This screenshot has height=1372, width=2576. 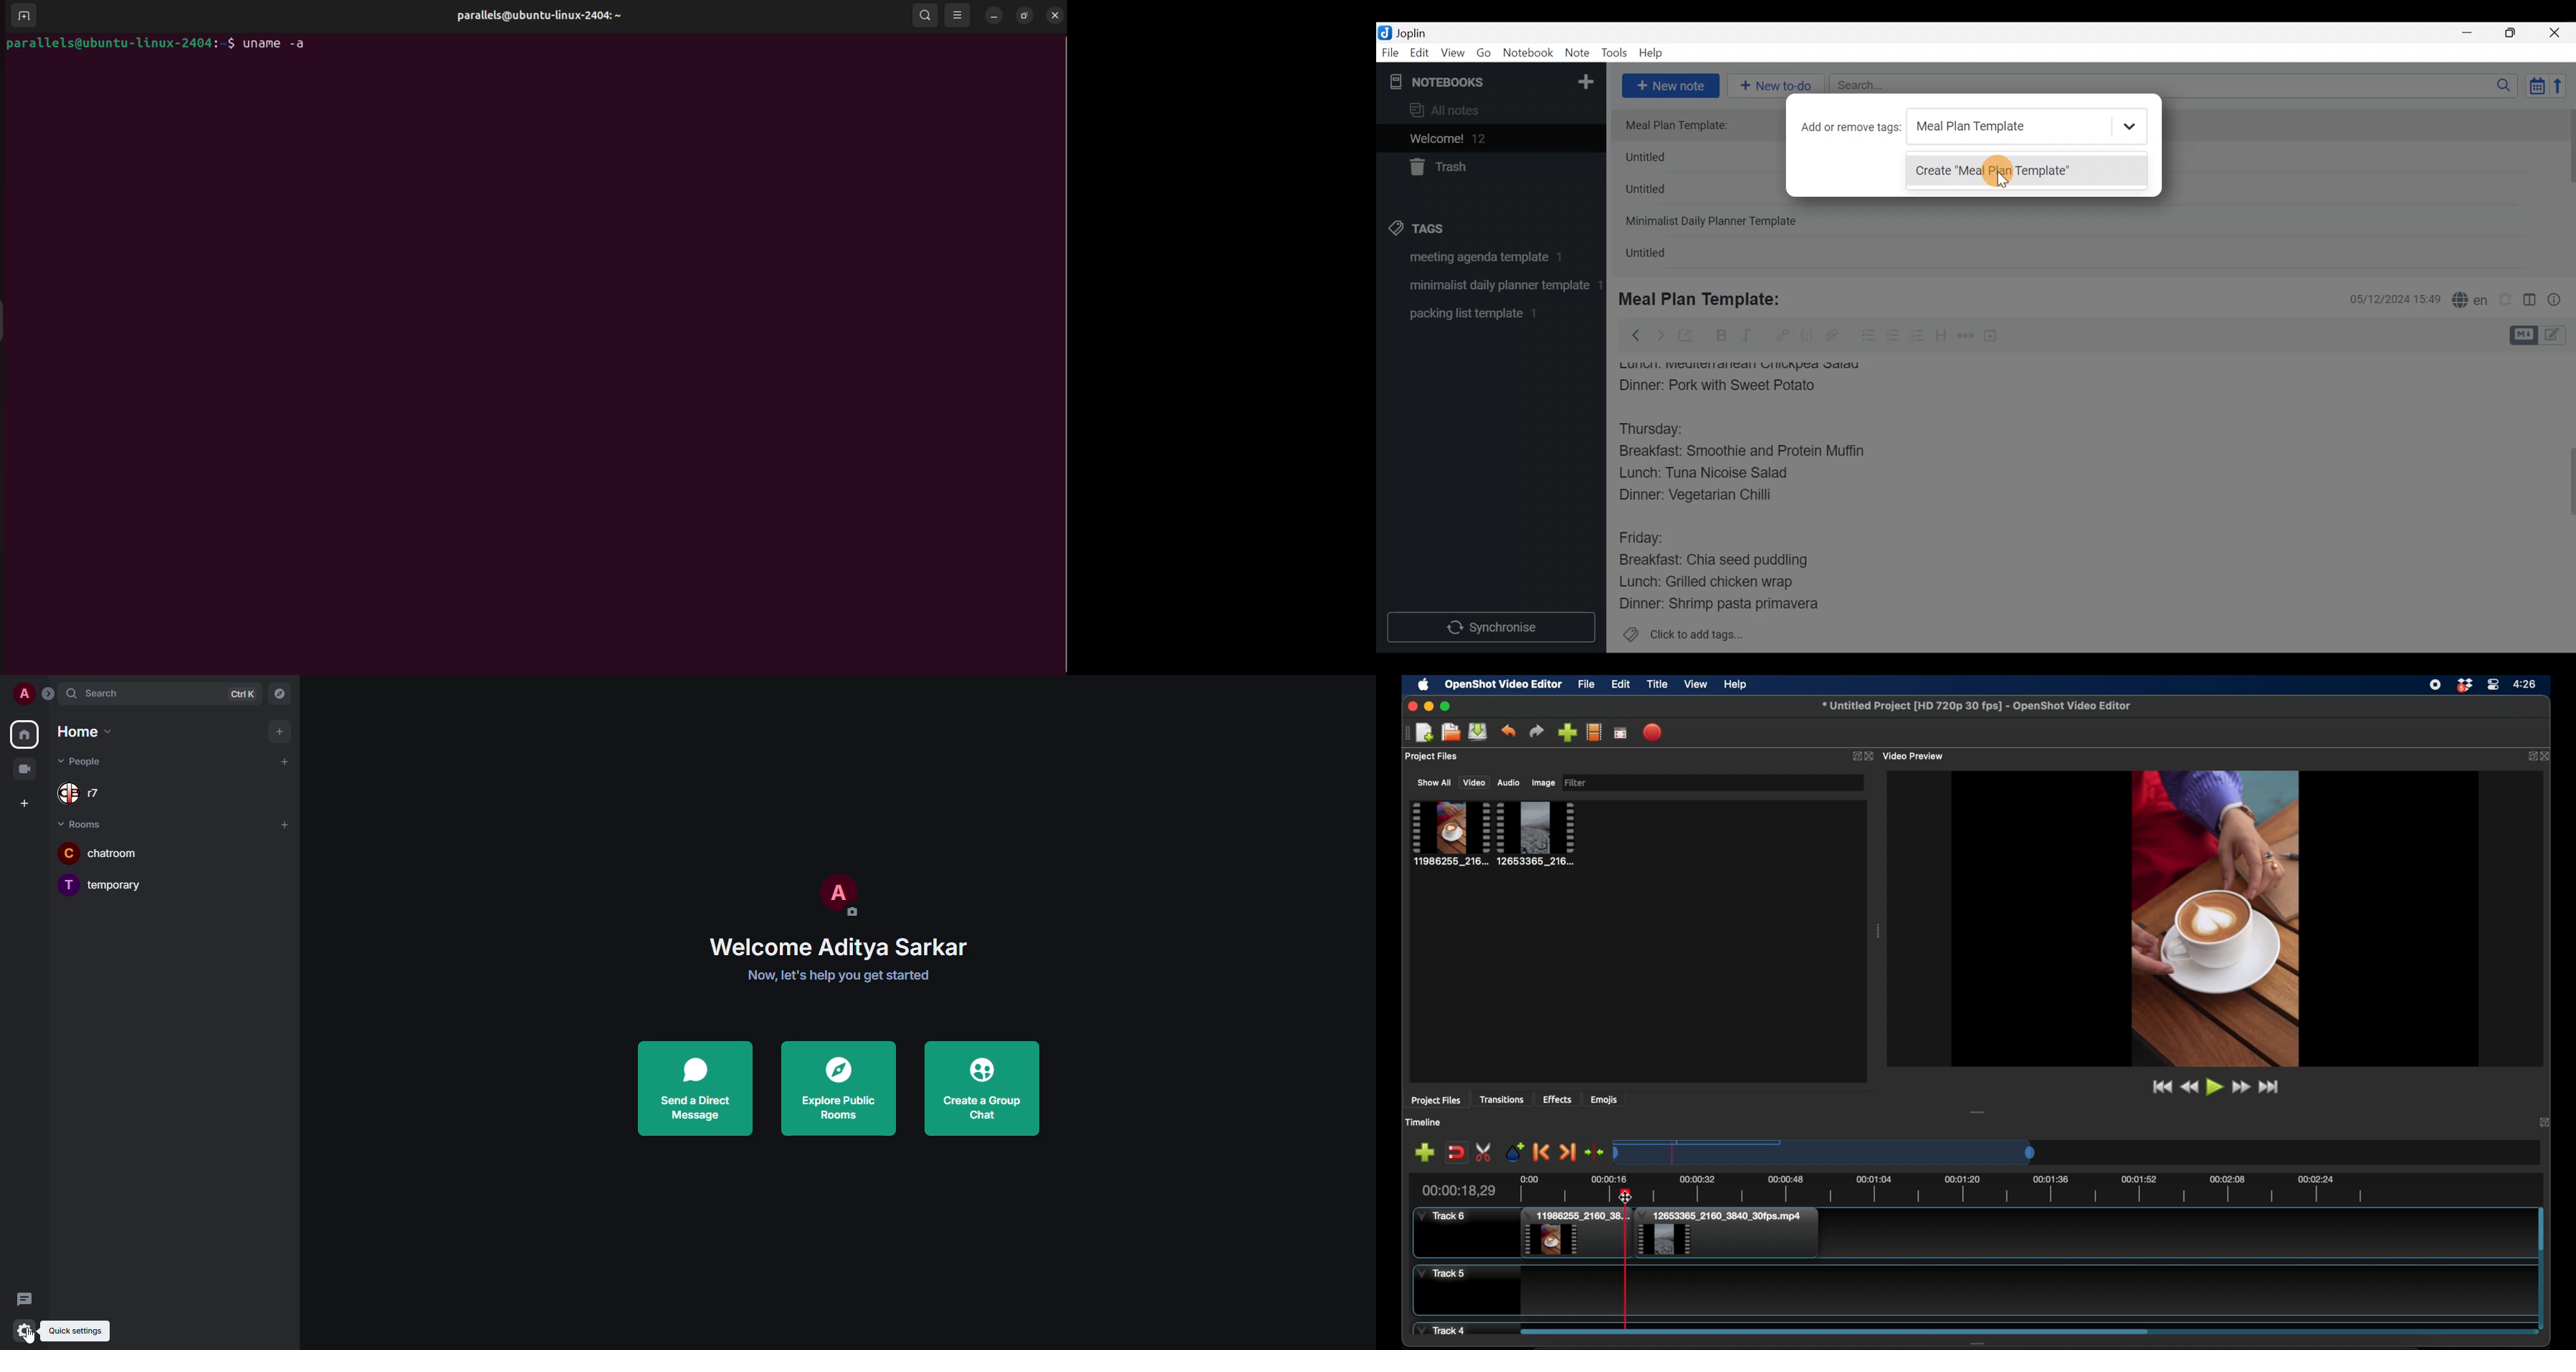 I want to click on Italic, so click(x=1745, y=338).